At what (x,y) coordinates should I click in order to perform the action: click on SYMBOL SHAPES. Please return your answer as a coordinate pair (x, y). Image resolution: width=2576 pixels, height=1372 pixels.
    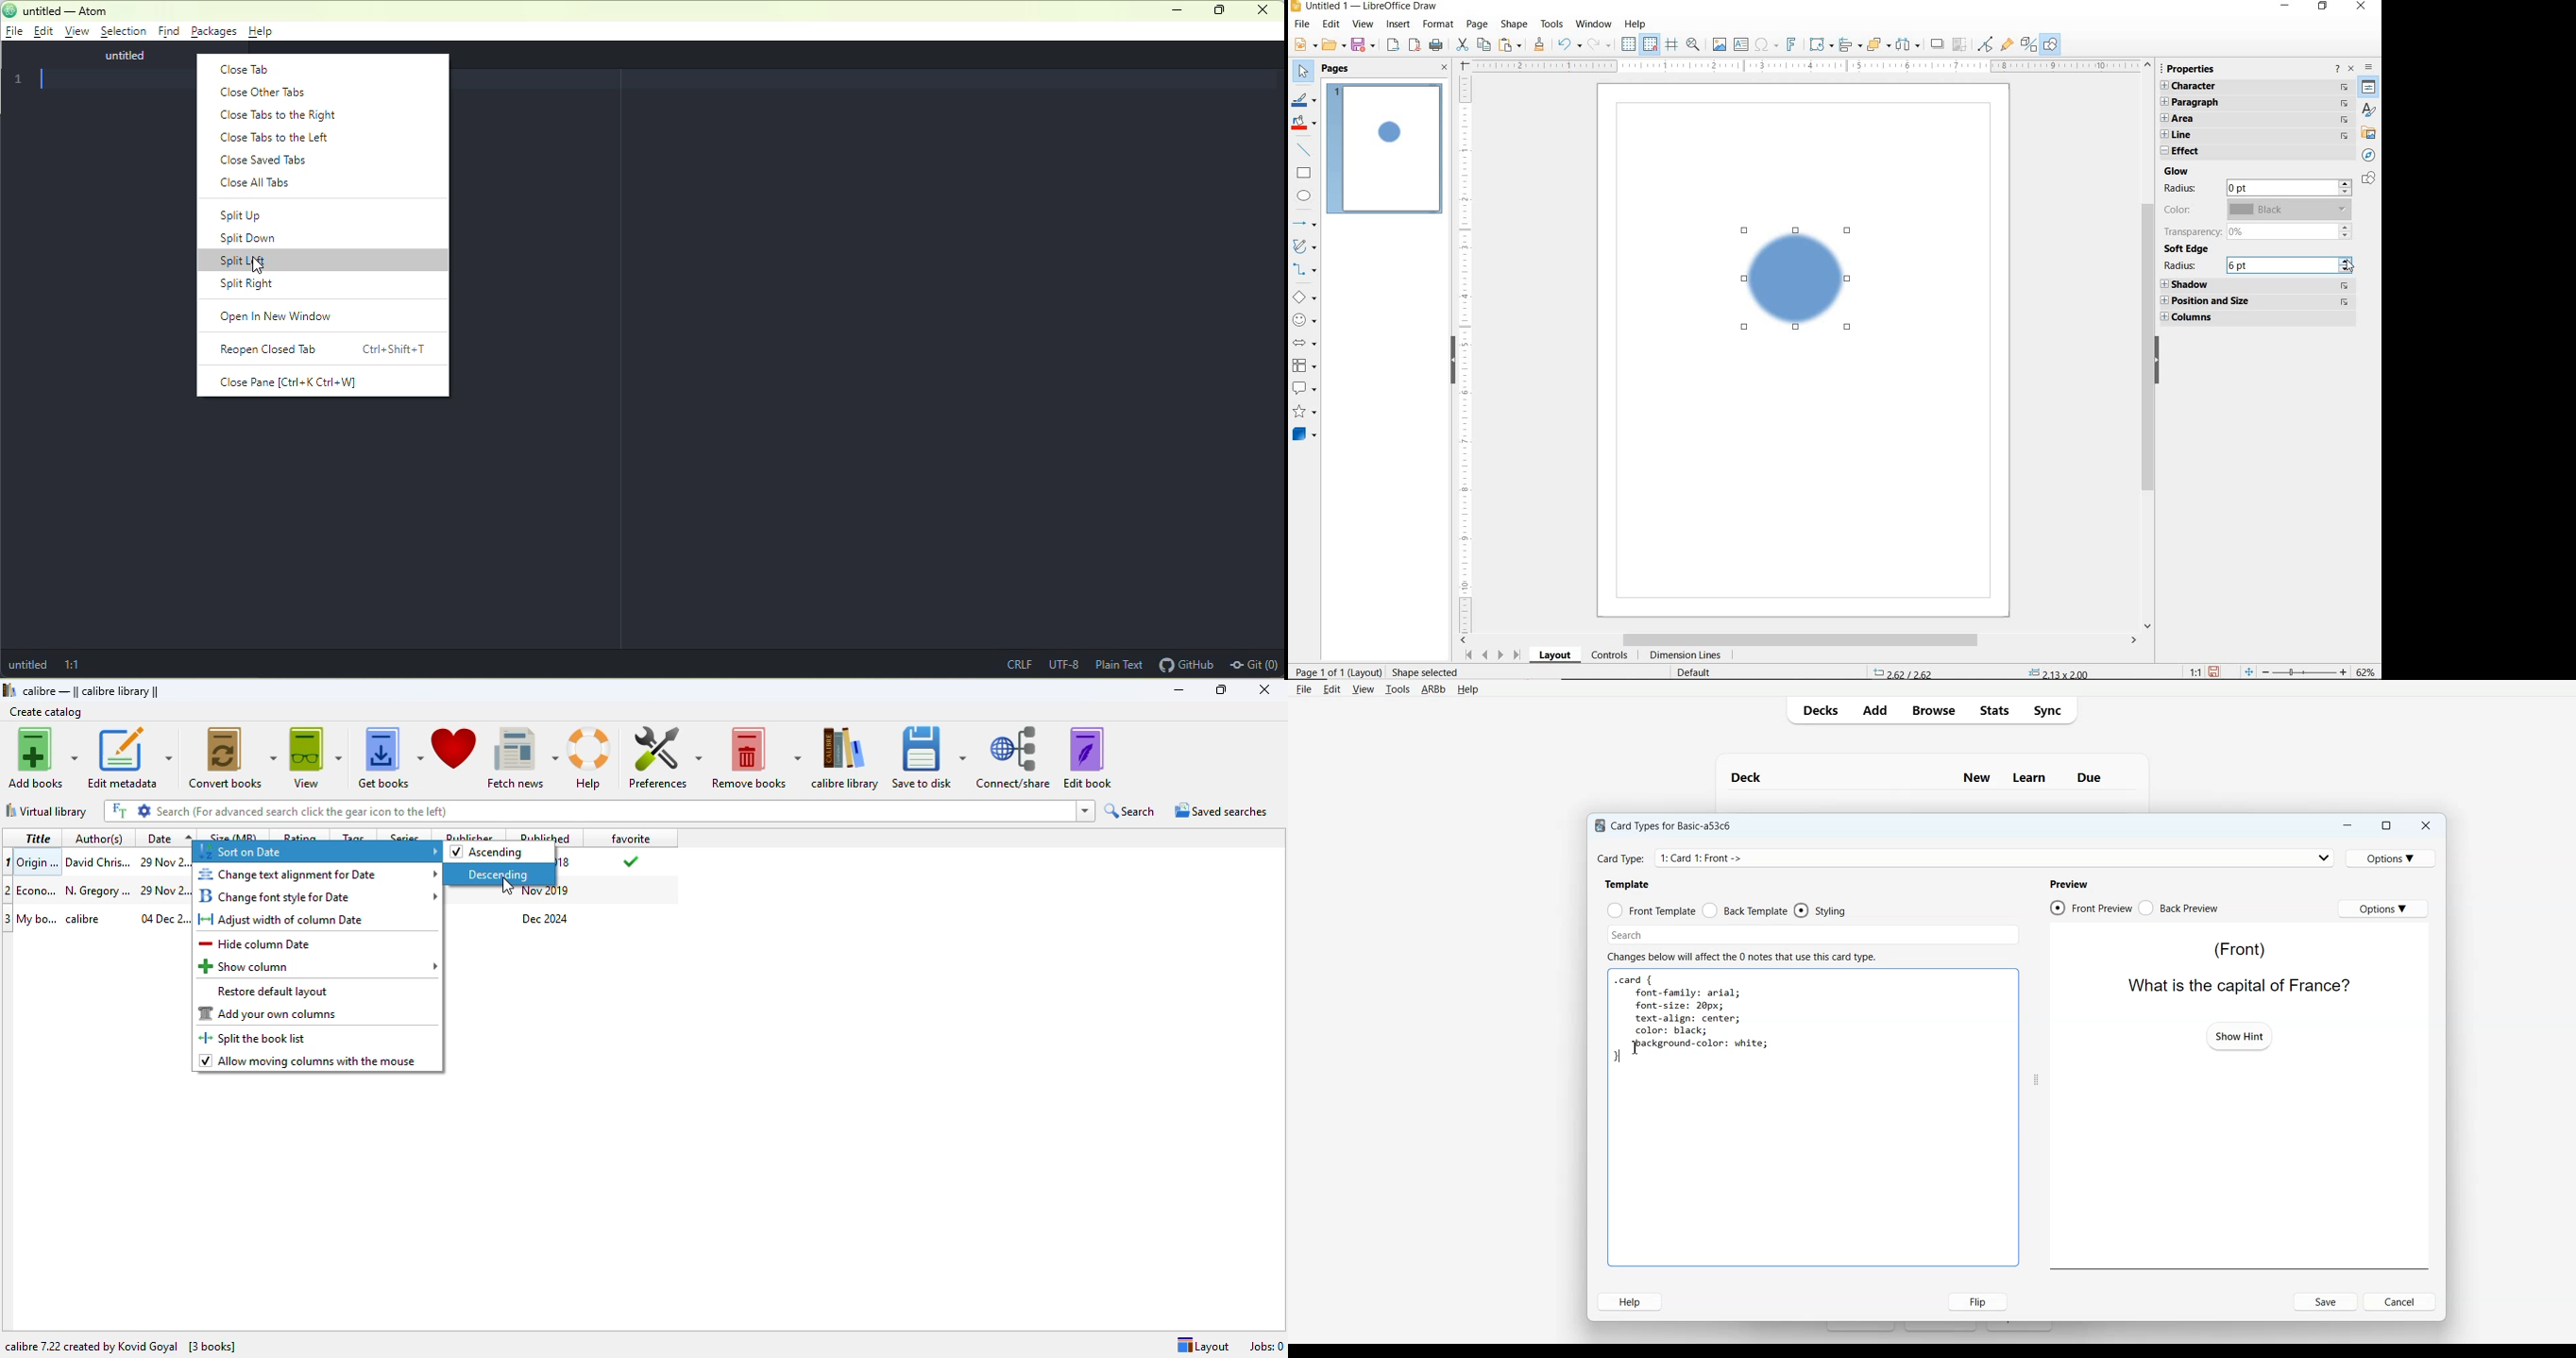
    Looking at the image, I should click on (1305, 318).